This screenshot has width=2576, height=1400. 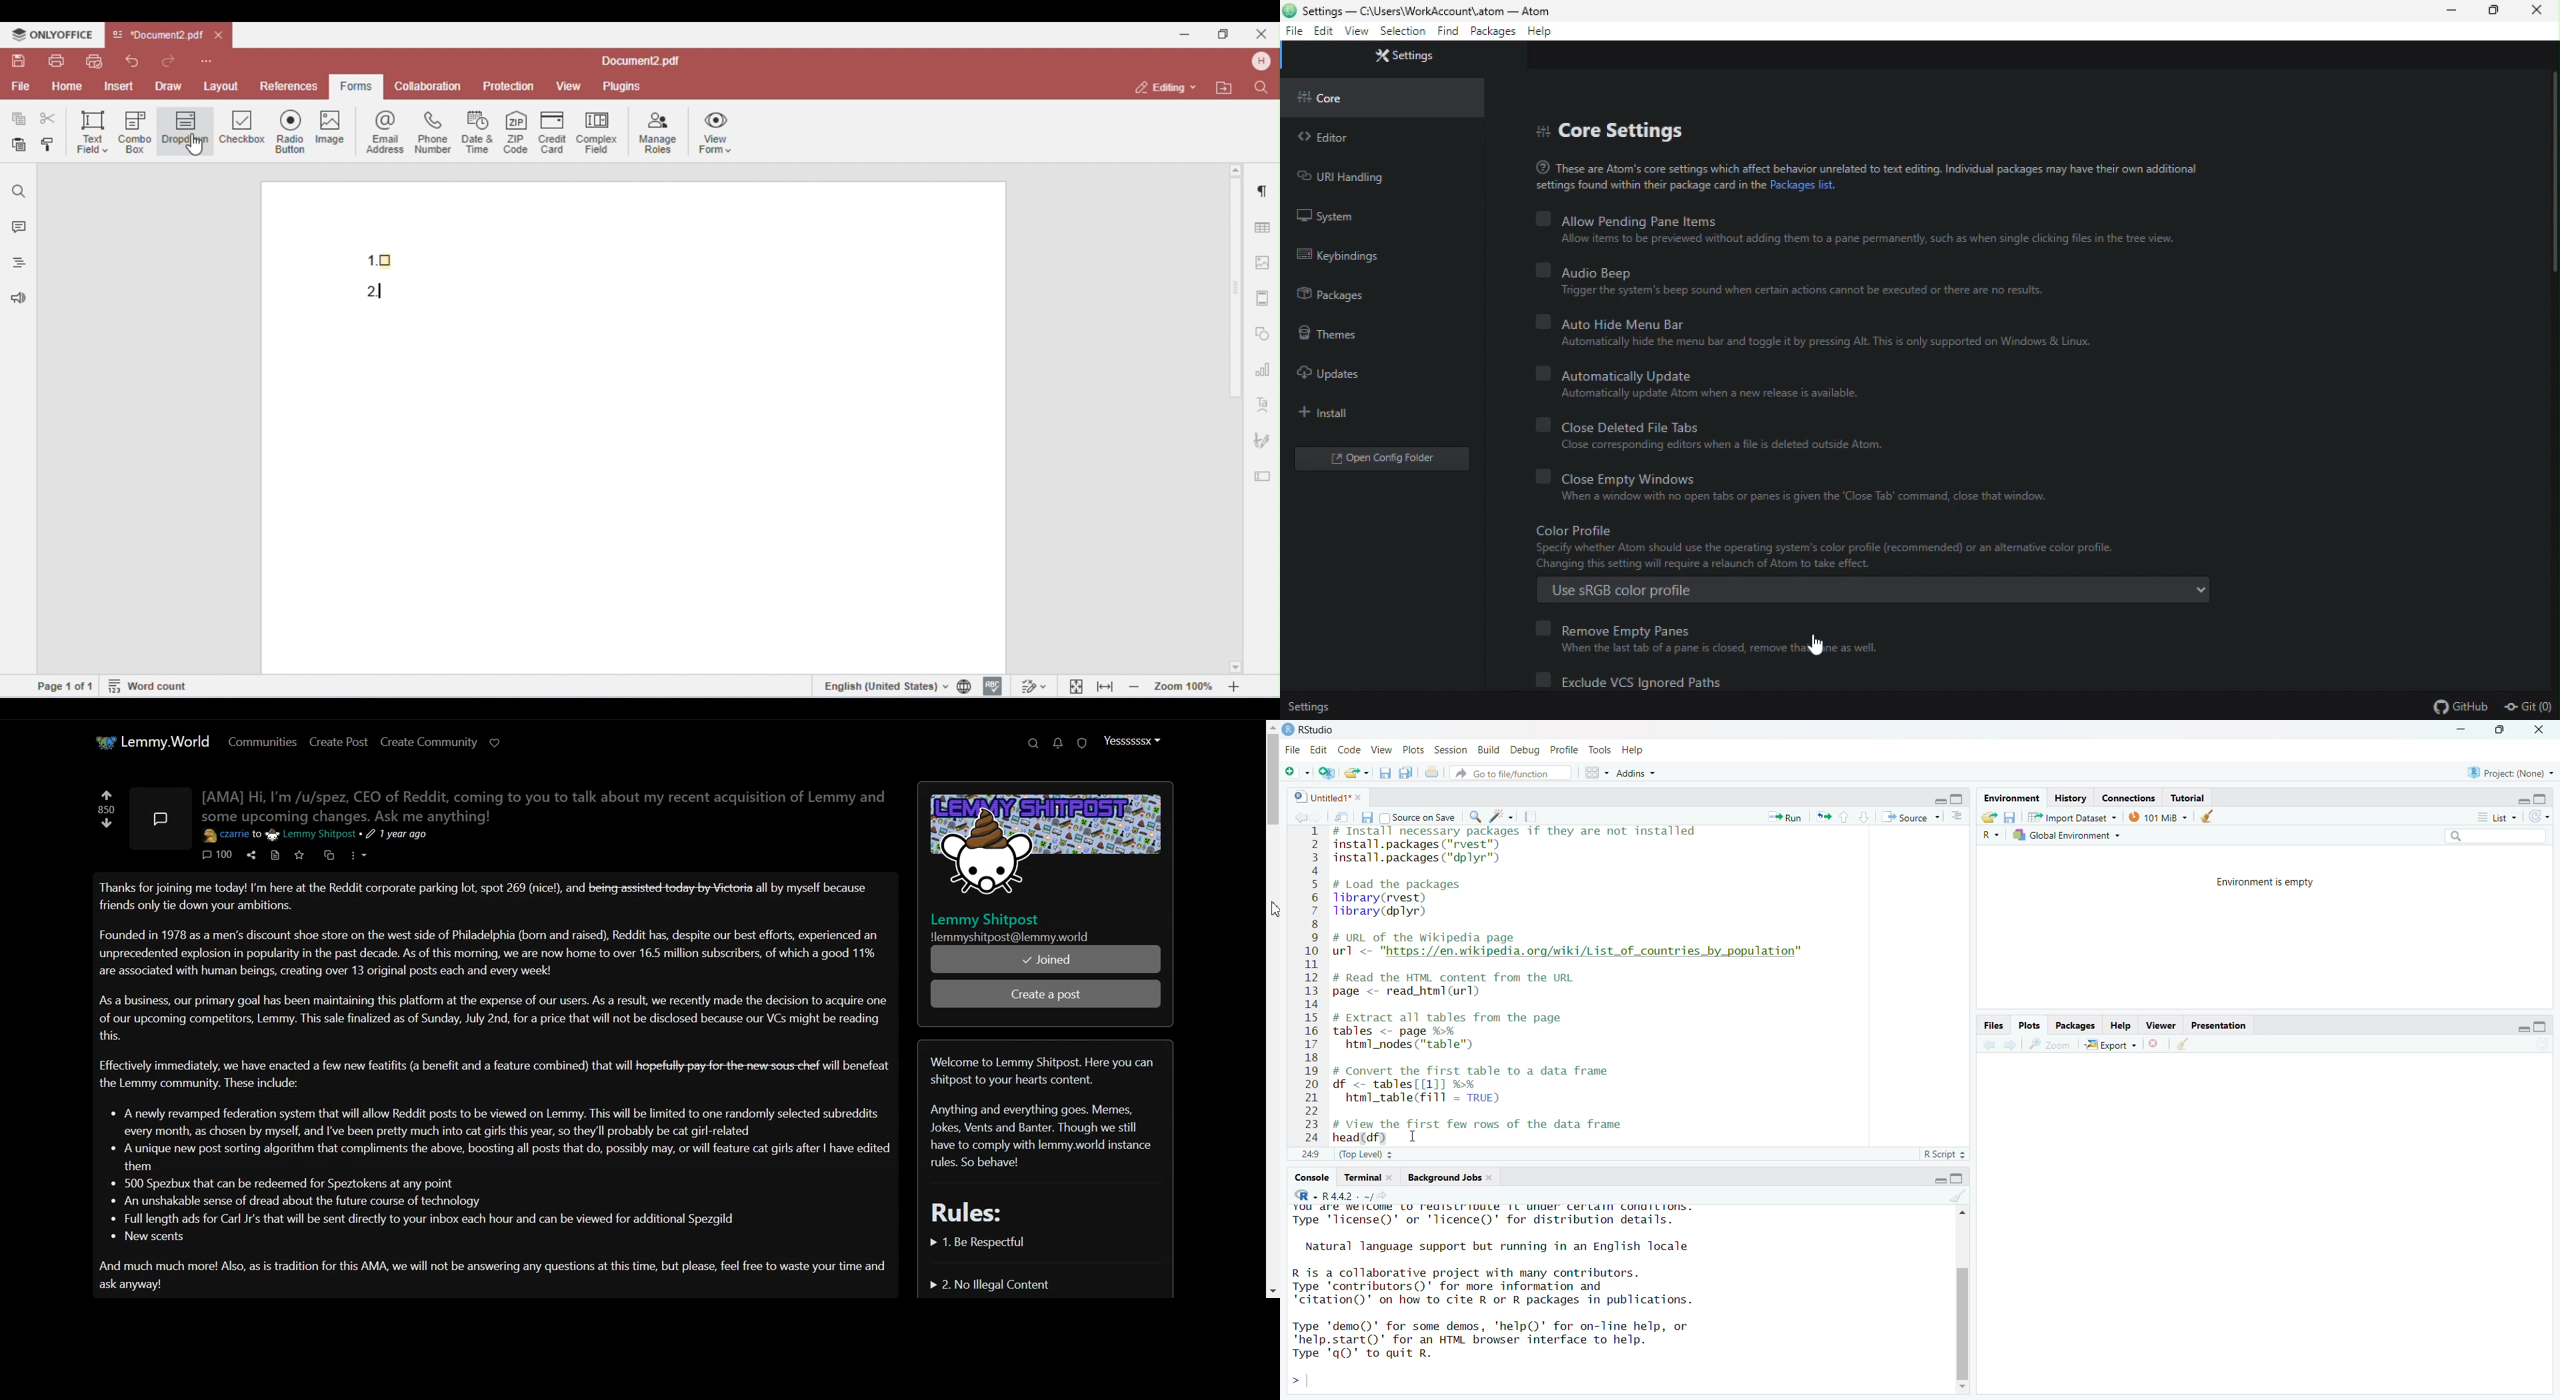 I want to click on R Script, so click(x=1945, y=1154).